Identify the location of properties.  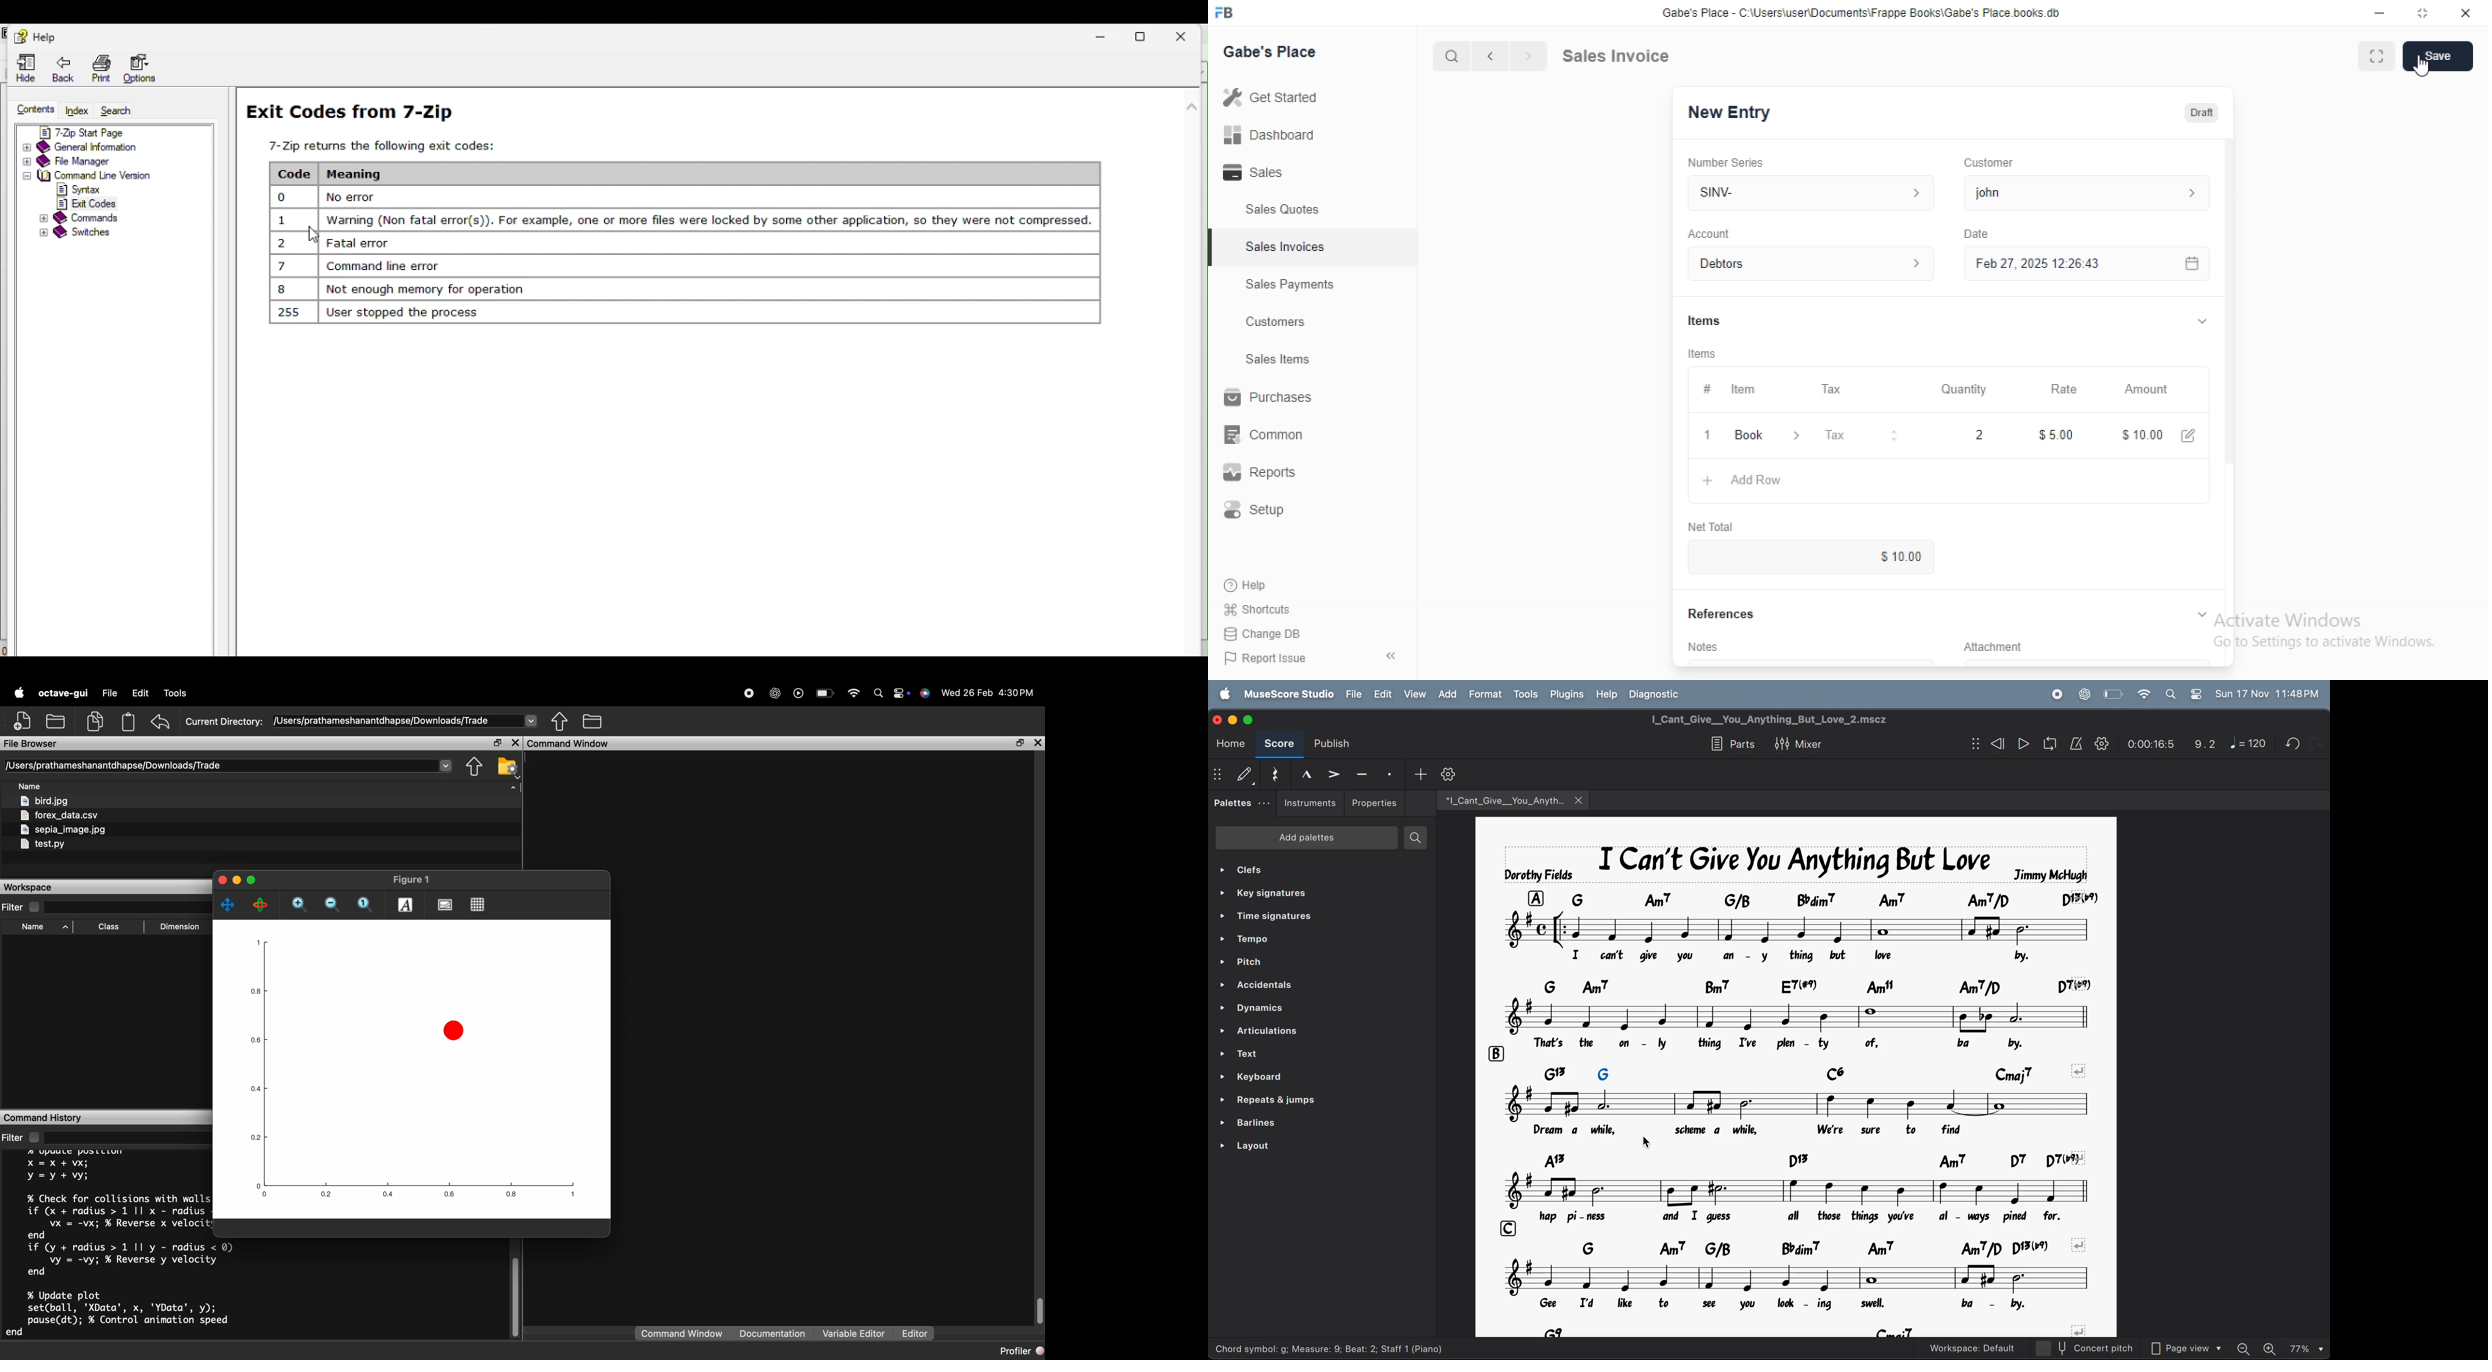
(1376, 803).